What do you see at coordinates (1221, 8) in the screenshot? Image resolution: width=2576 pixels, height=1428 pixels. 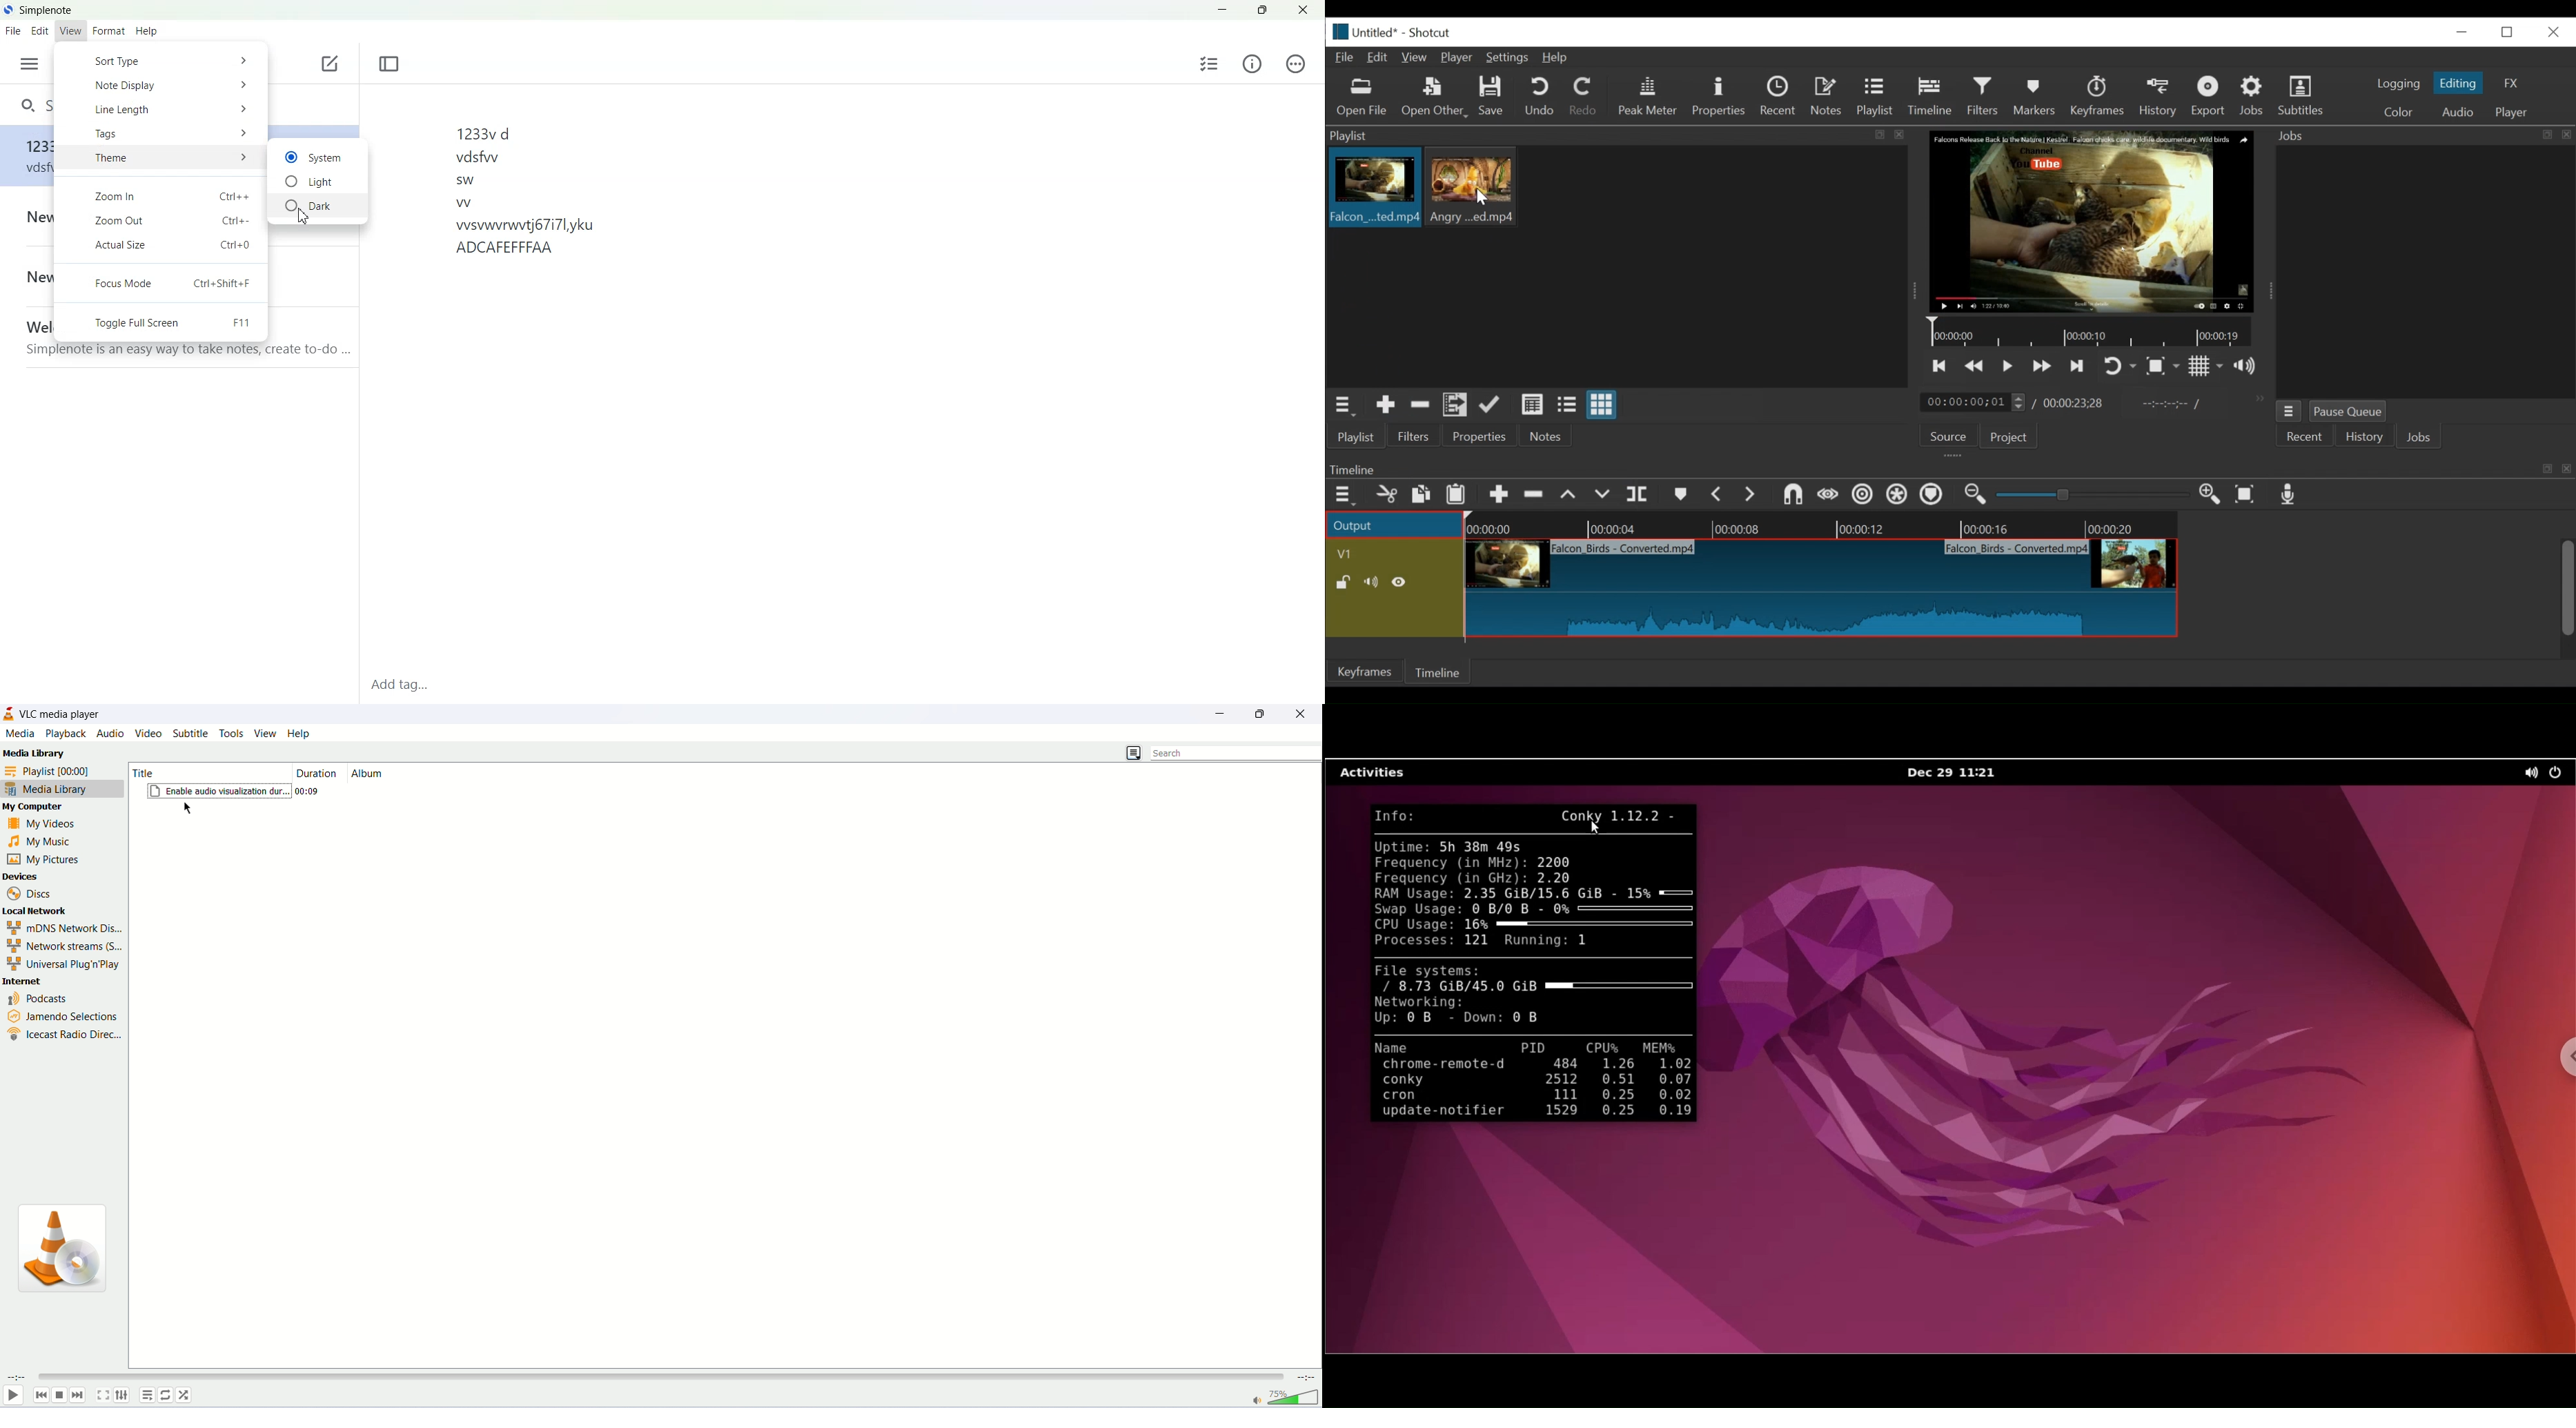 I see `Minimize` at bounding box center [1221, 8].